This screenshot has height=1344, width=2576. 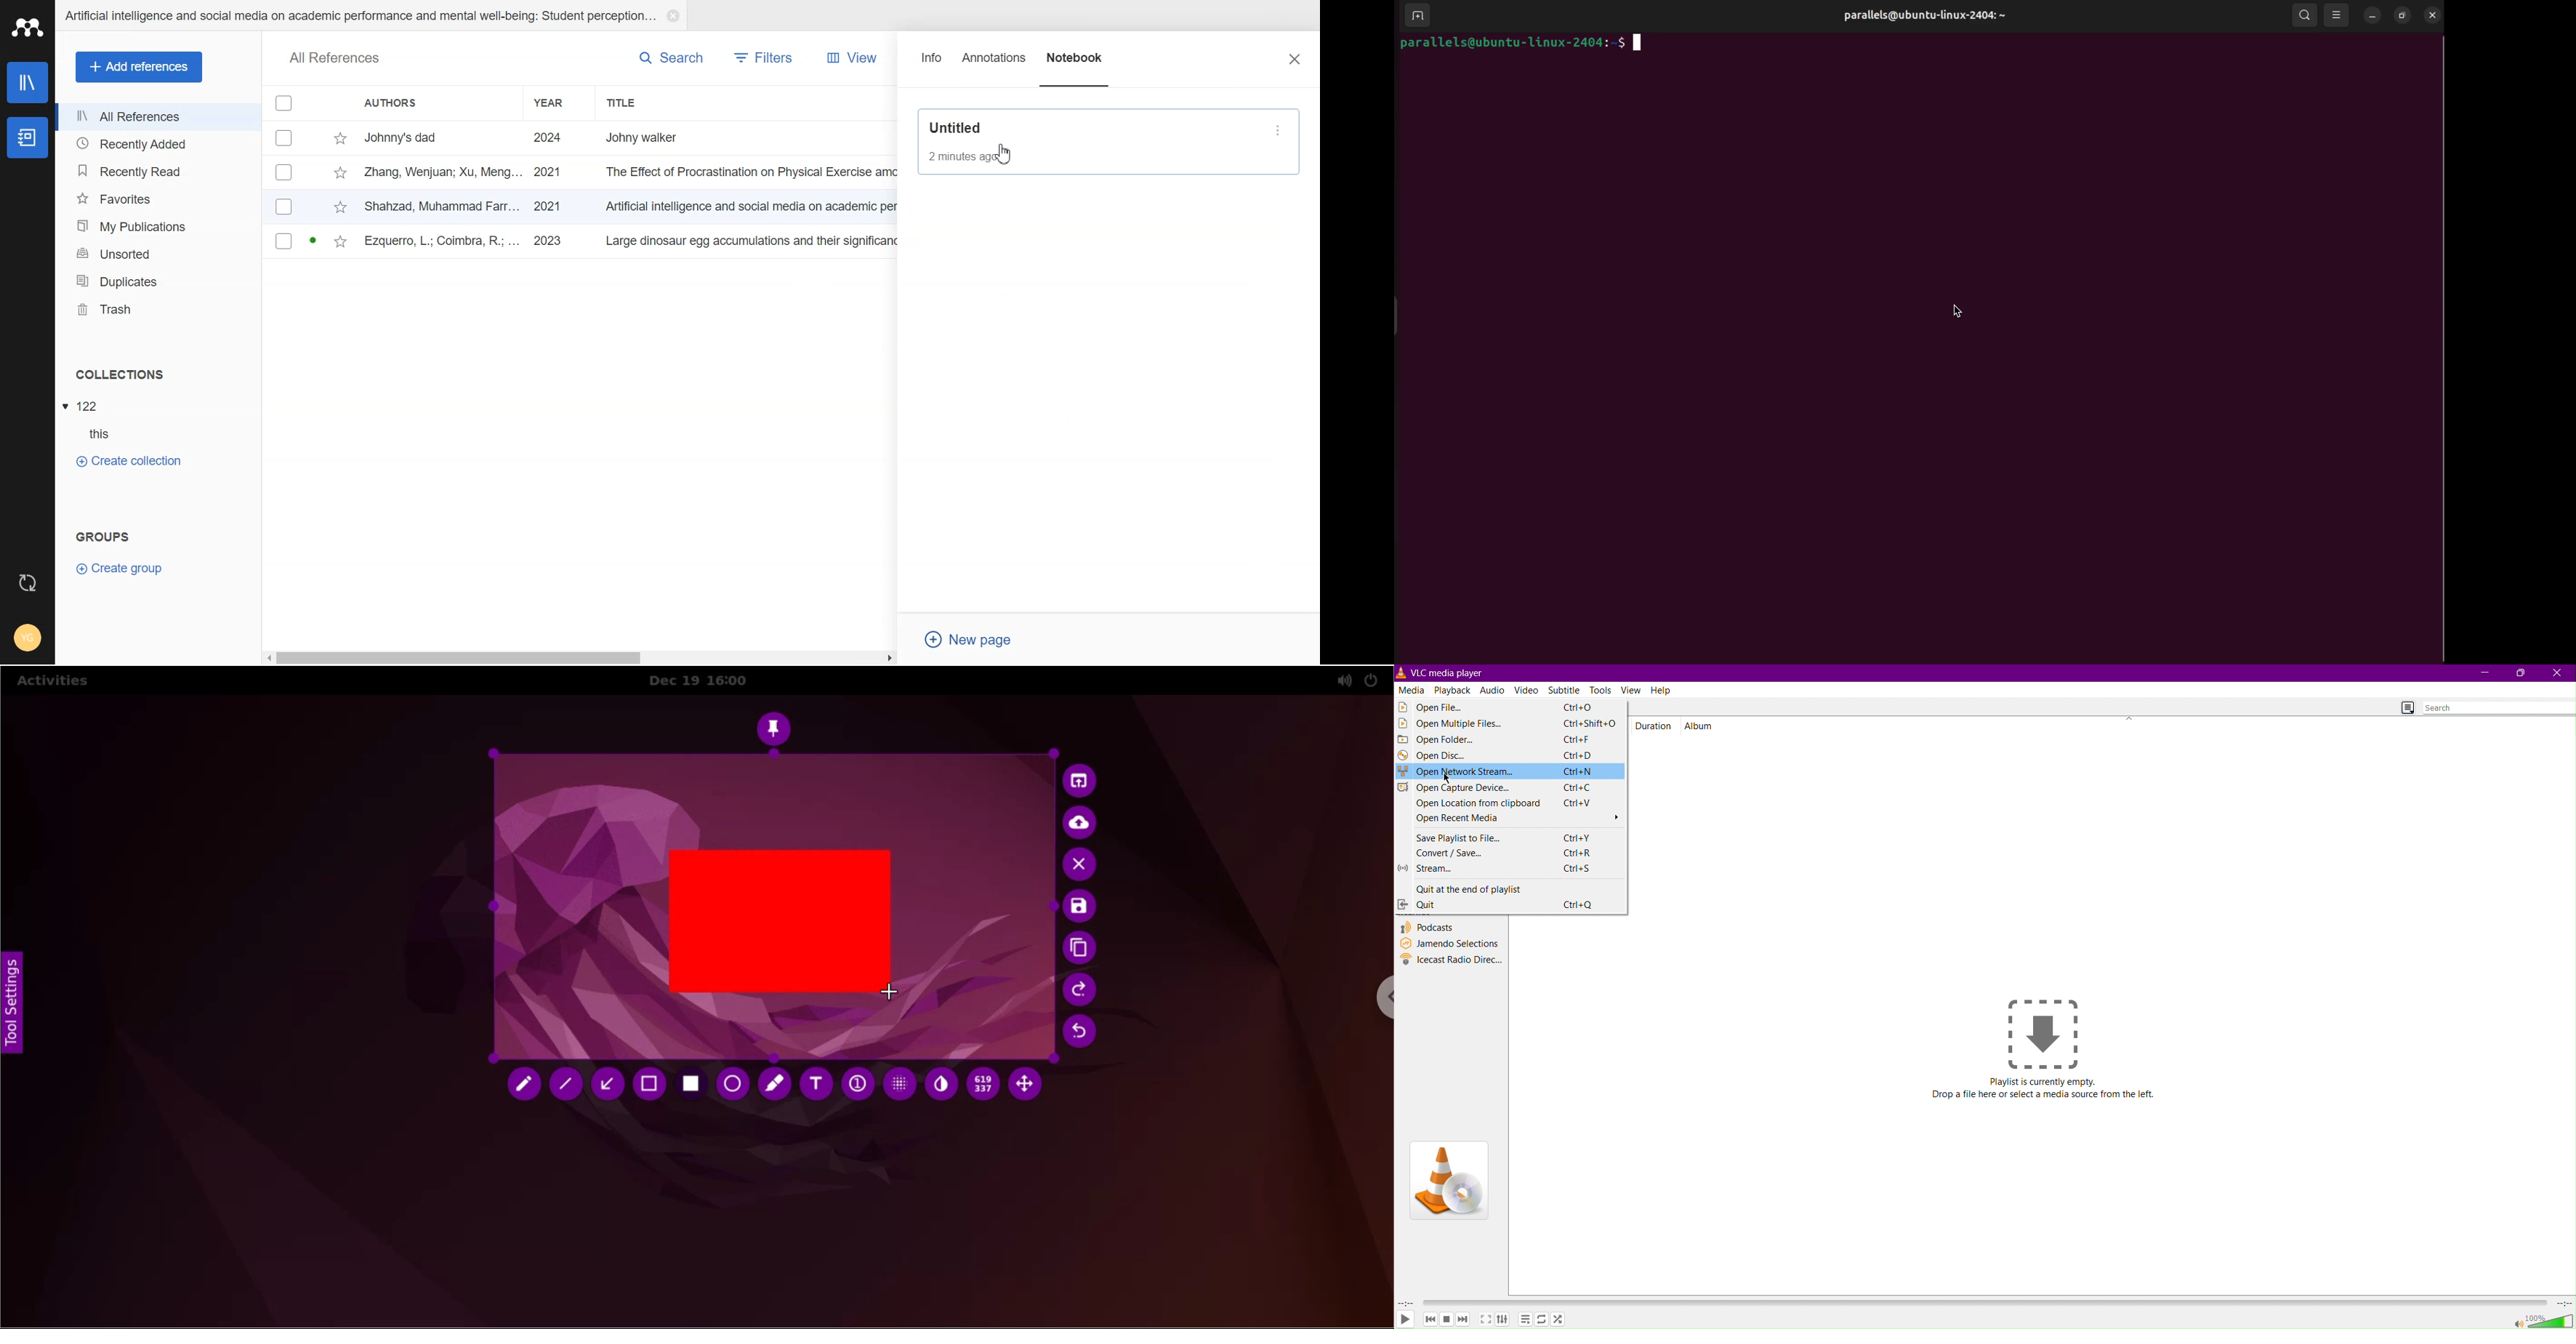 I want to click on Cursor, so click(x=1006, y=153).